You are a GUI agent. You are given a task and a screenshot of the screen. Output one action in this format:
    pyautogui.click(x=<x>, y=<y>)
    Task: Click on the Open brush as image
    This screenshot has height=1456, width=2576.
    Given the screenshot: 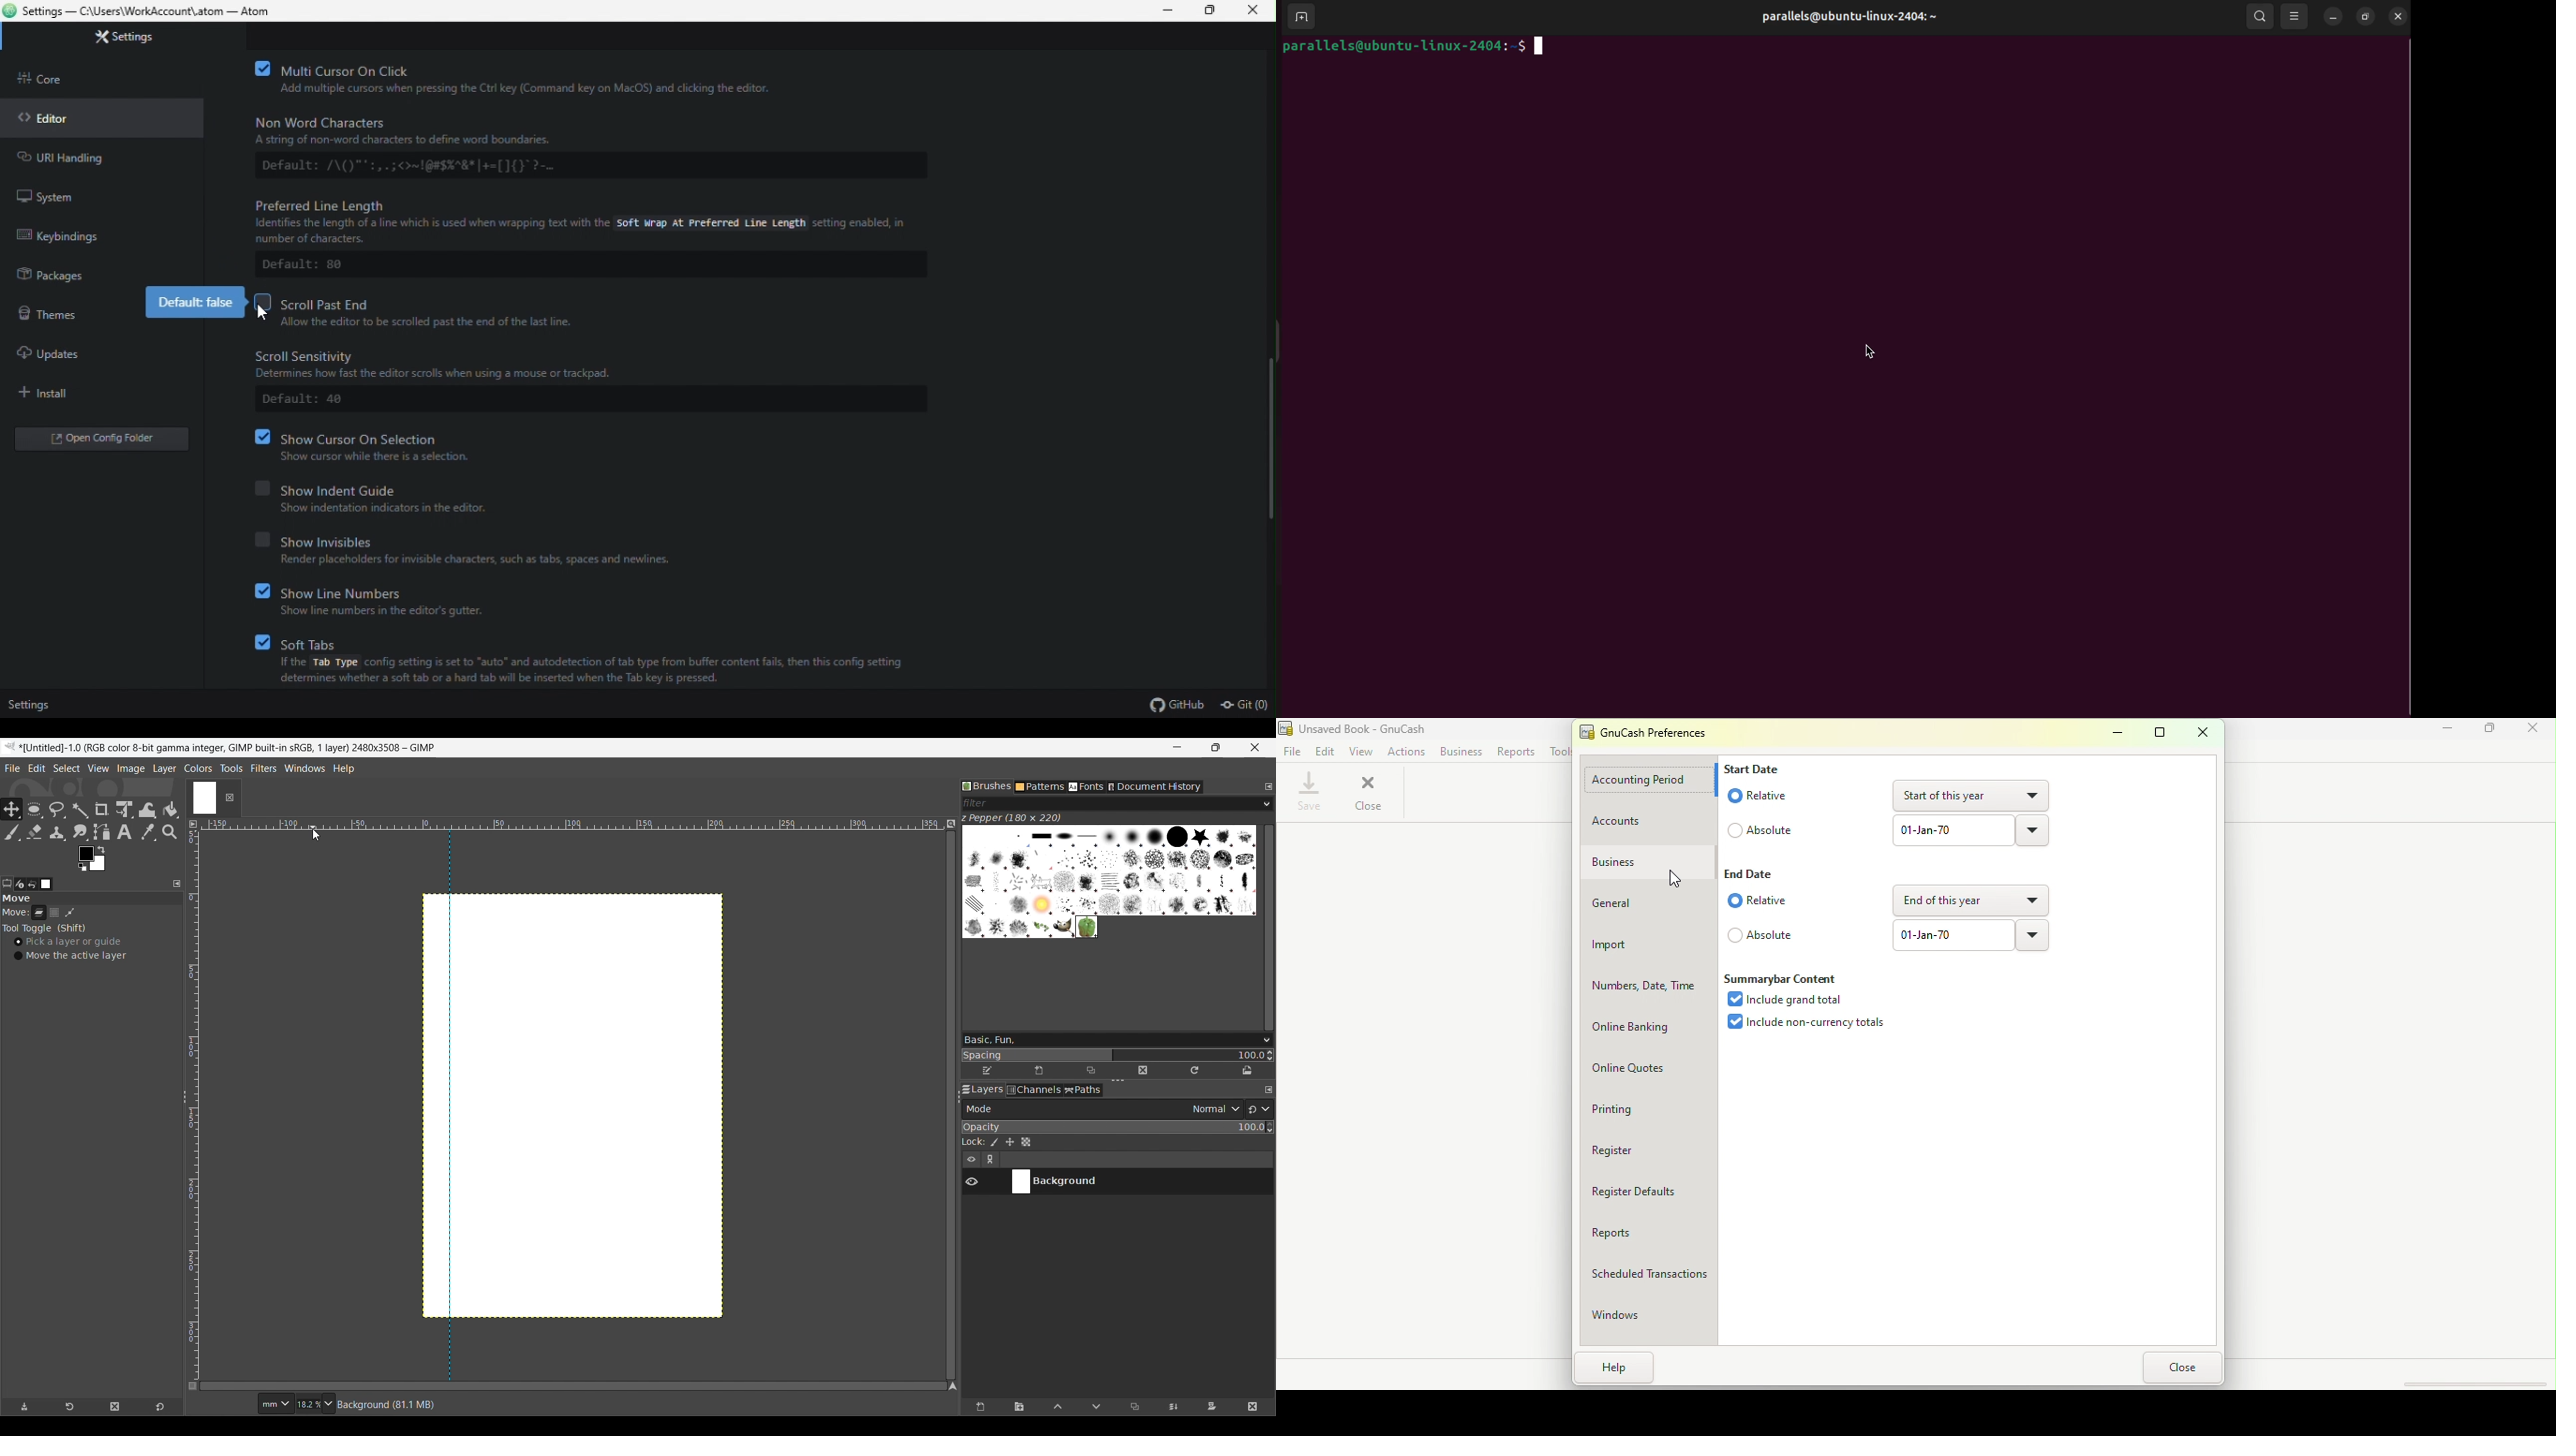 What is the action you would take?
    pyautogui.click(x=1248, y=1071)
    